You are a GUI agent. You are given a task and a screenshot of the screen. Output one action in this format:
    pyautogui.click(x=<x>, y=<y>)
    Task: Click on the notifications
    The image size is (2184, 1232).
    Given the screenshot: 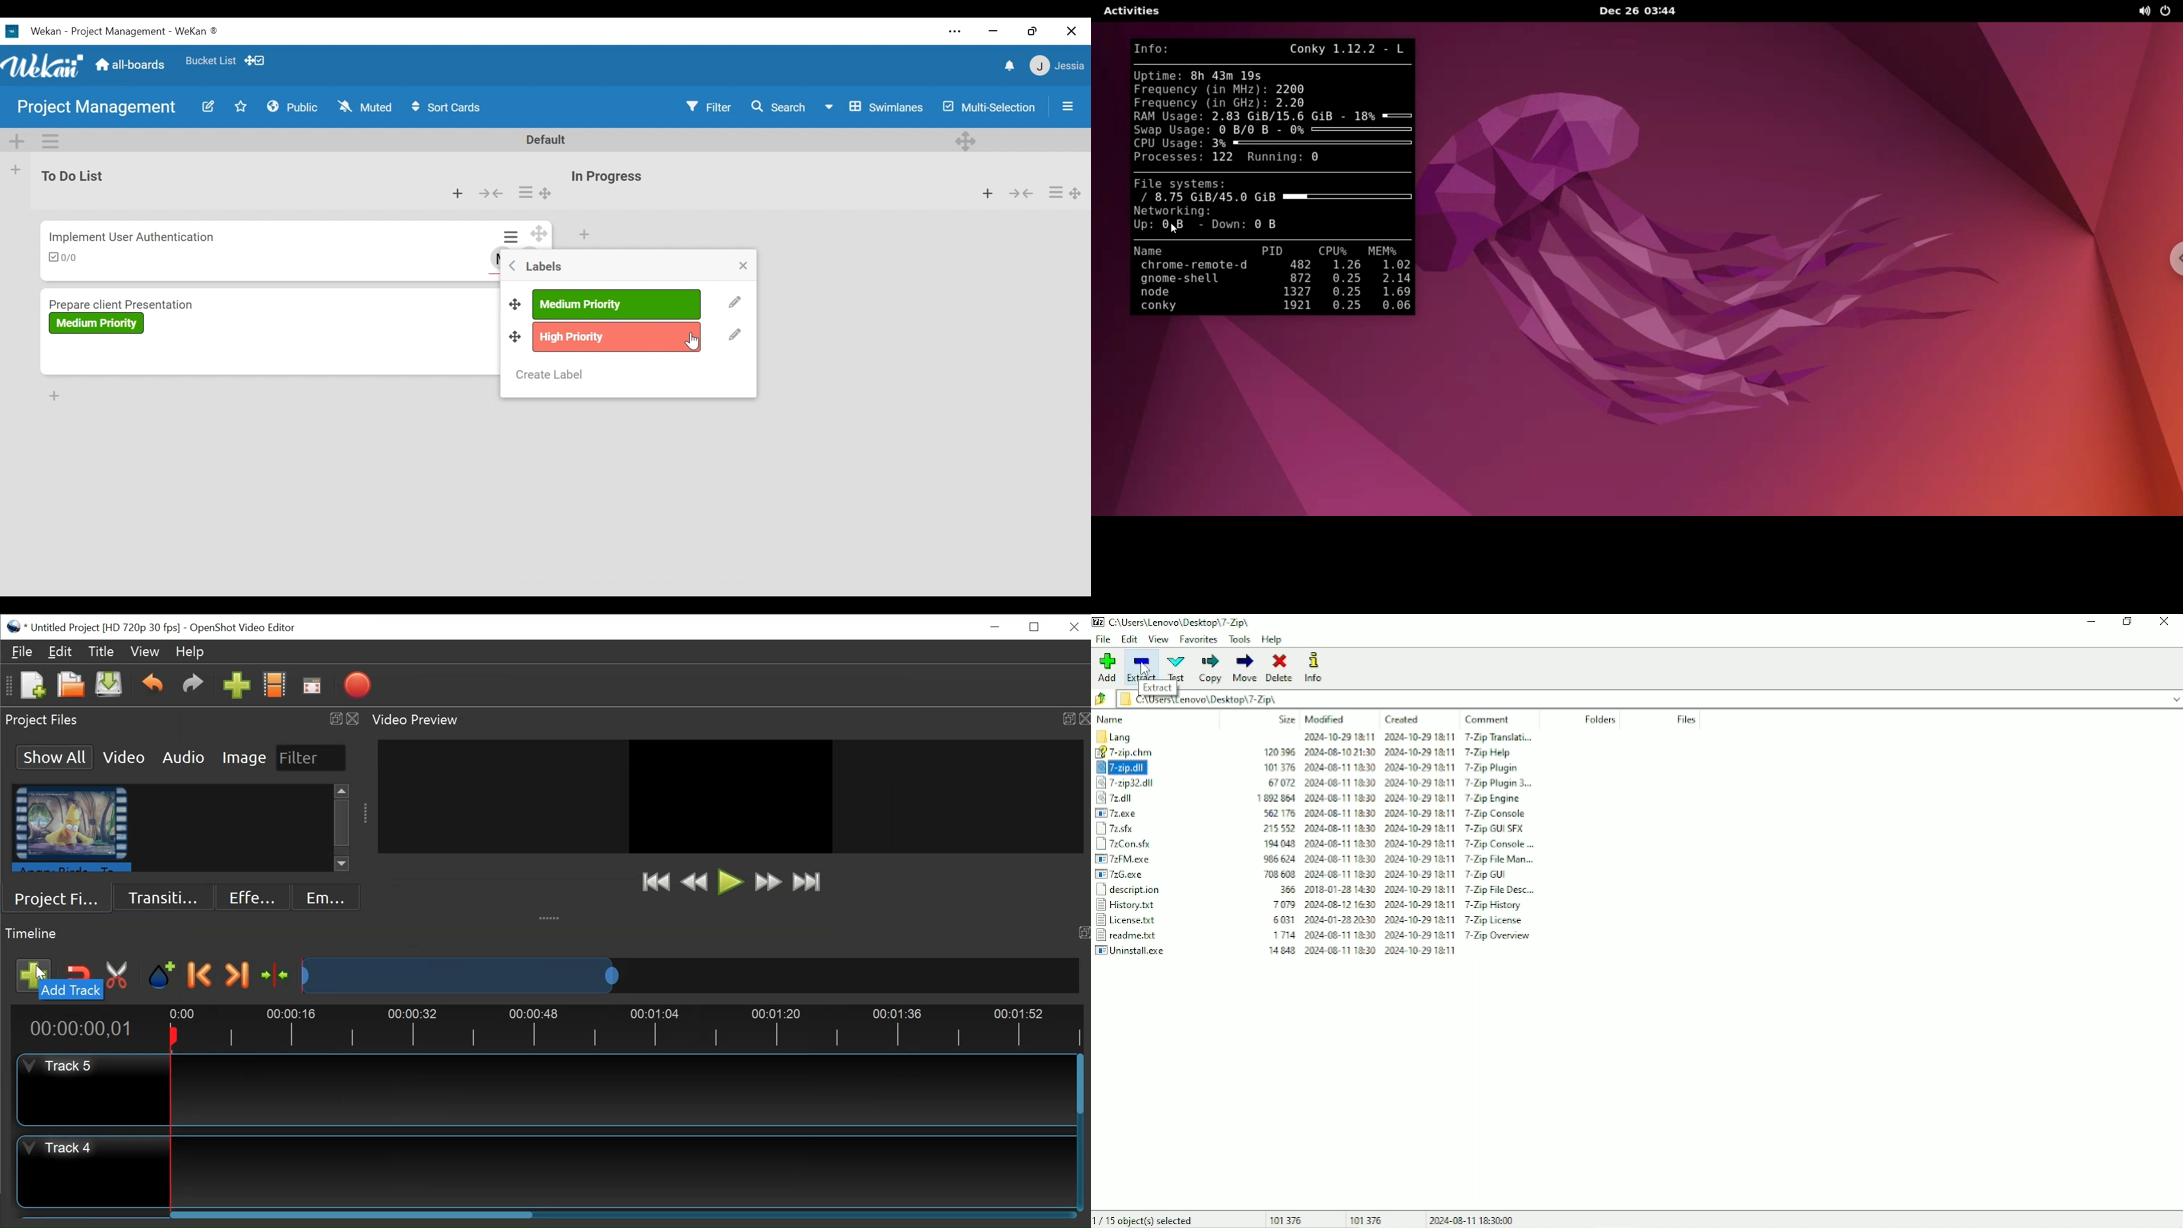 What is the action you would take?
    pyautogui.click(x=1008, y=65)
    